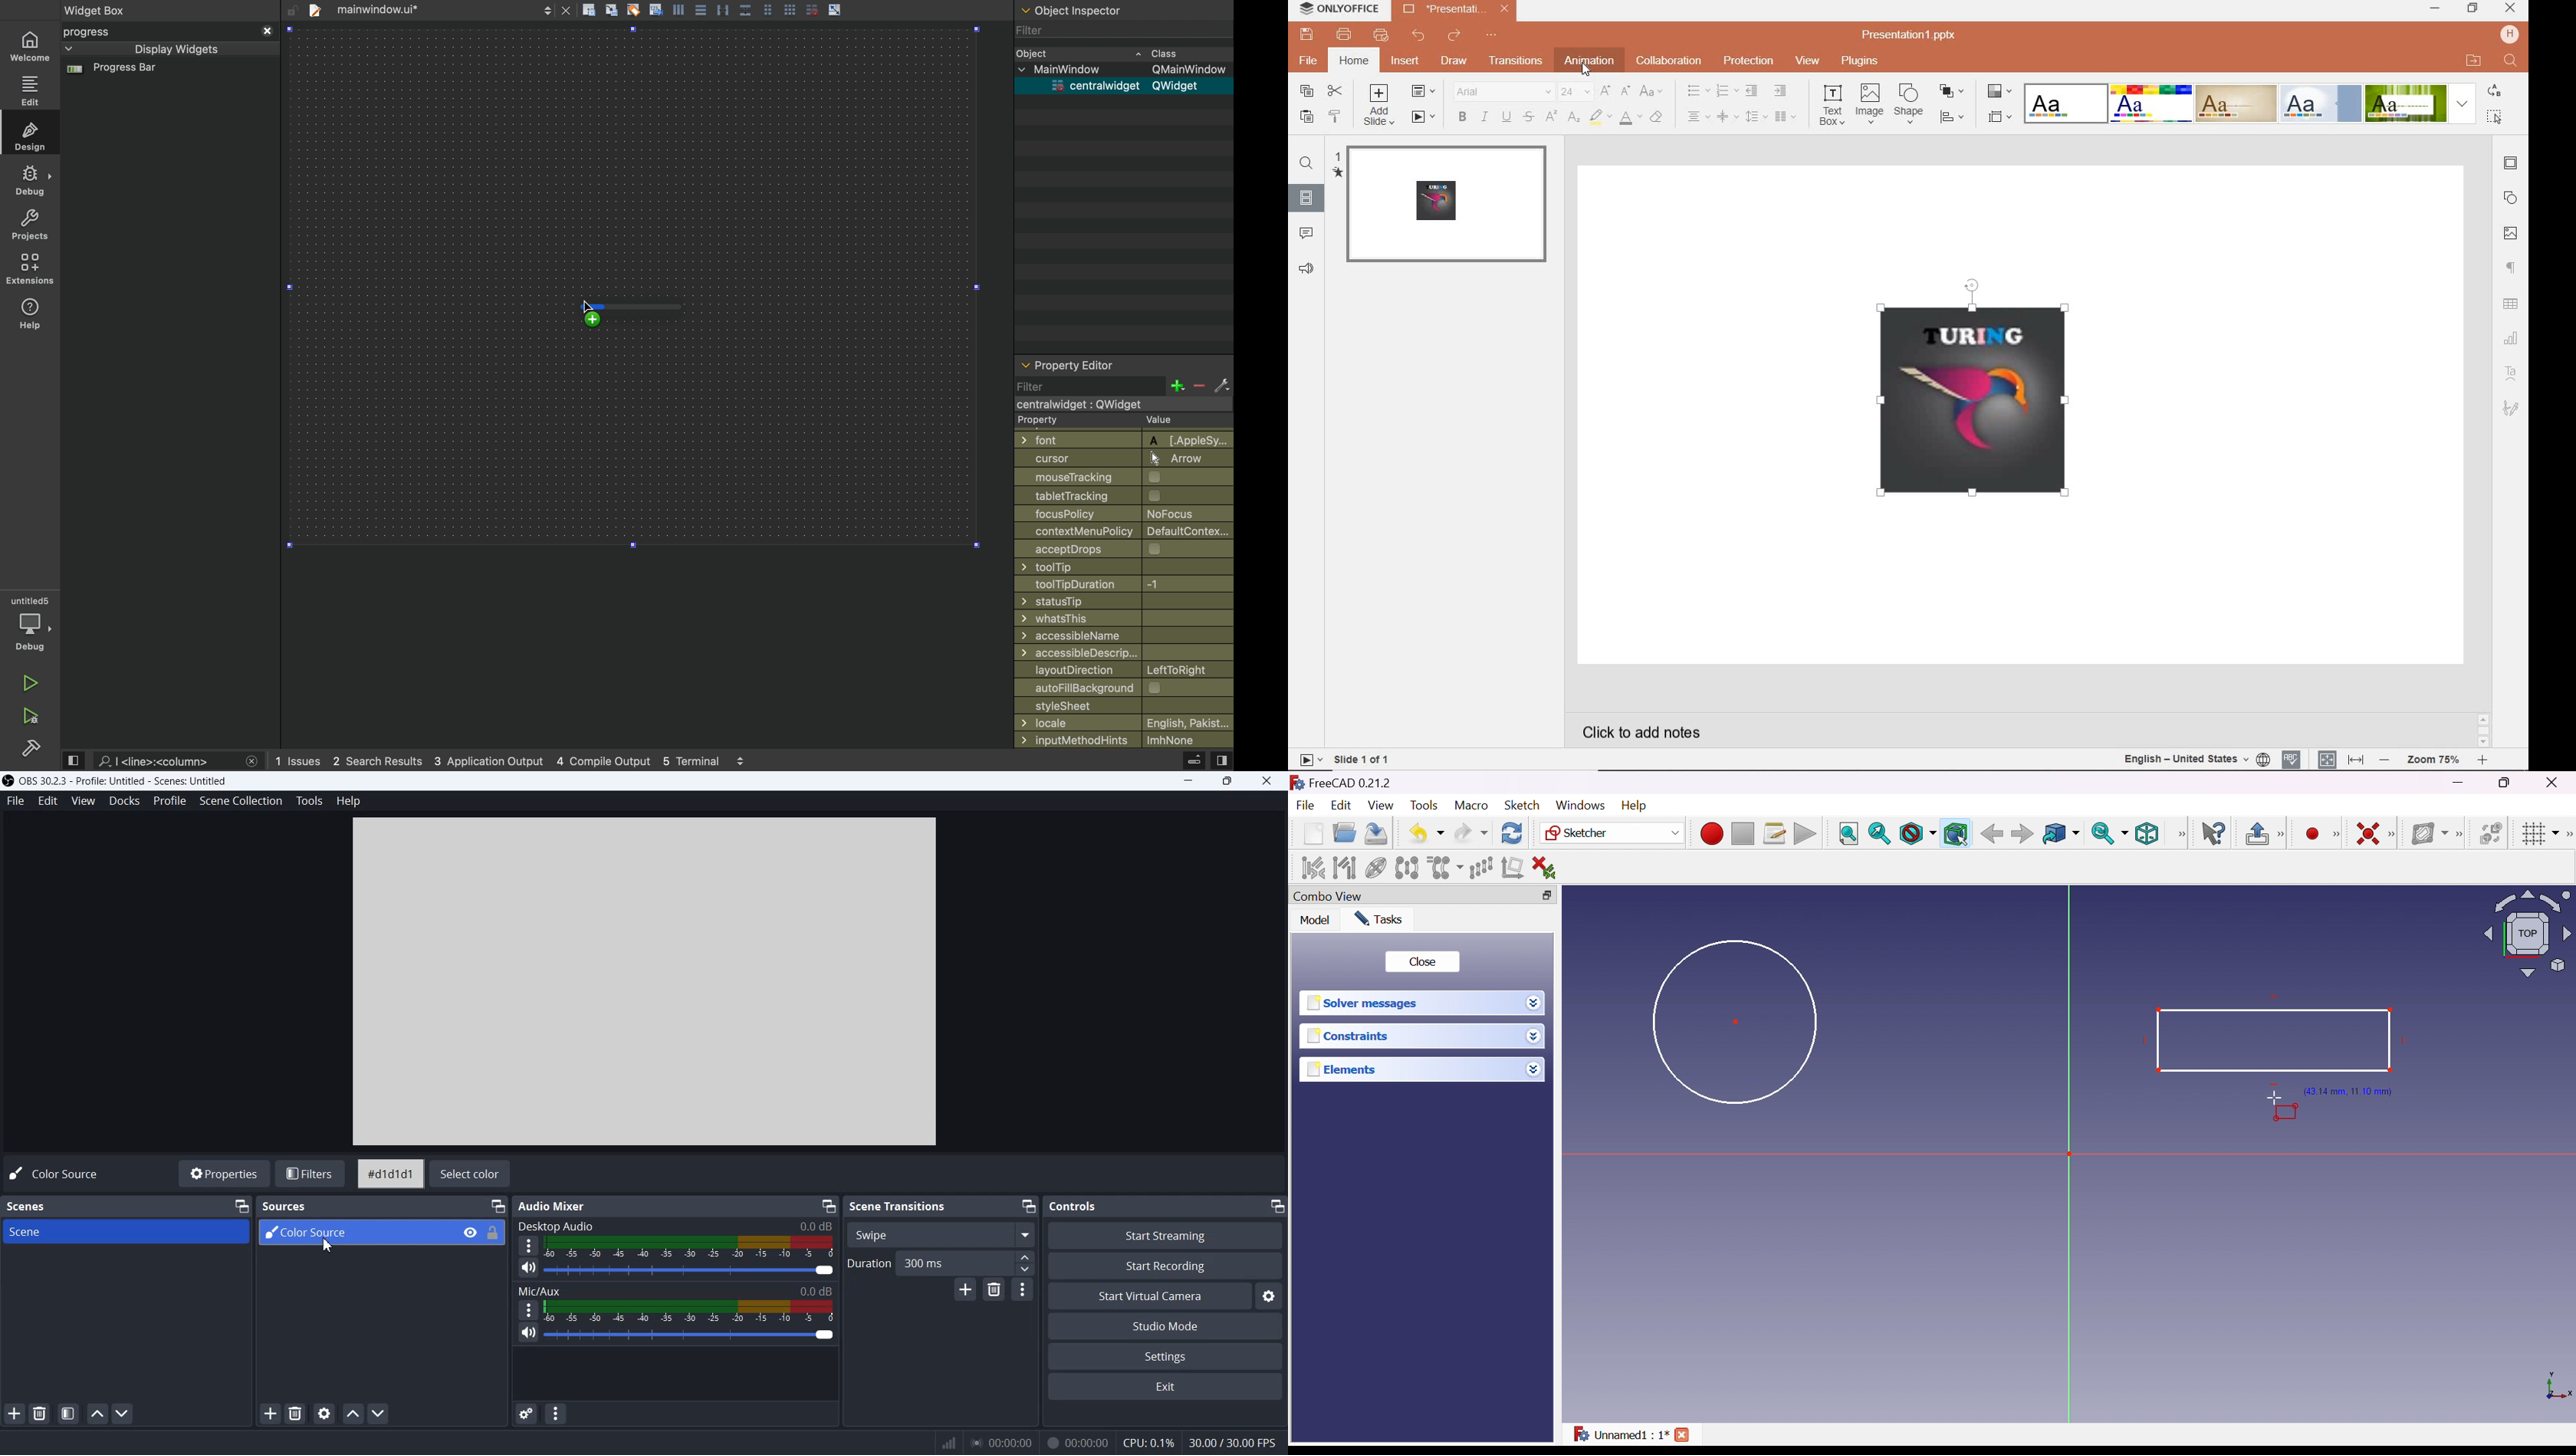 This screenshot has height=1456, width=2576. Describe the element at coordinates (2461, 783) in the screenshot. I see `Minimize` at that location.